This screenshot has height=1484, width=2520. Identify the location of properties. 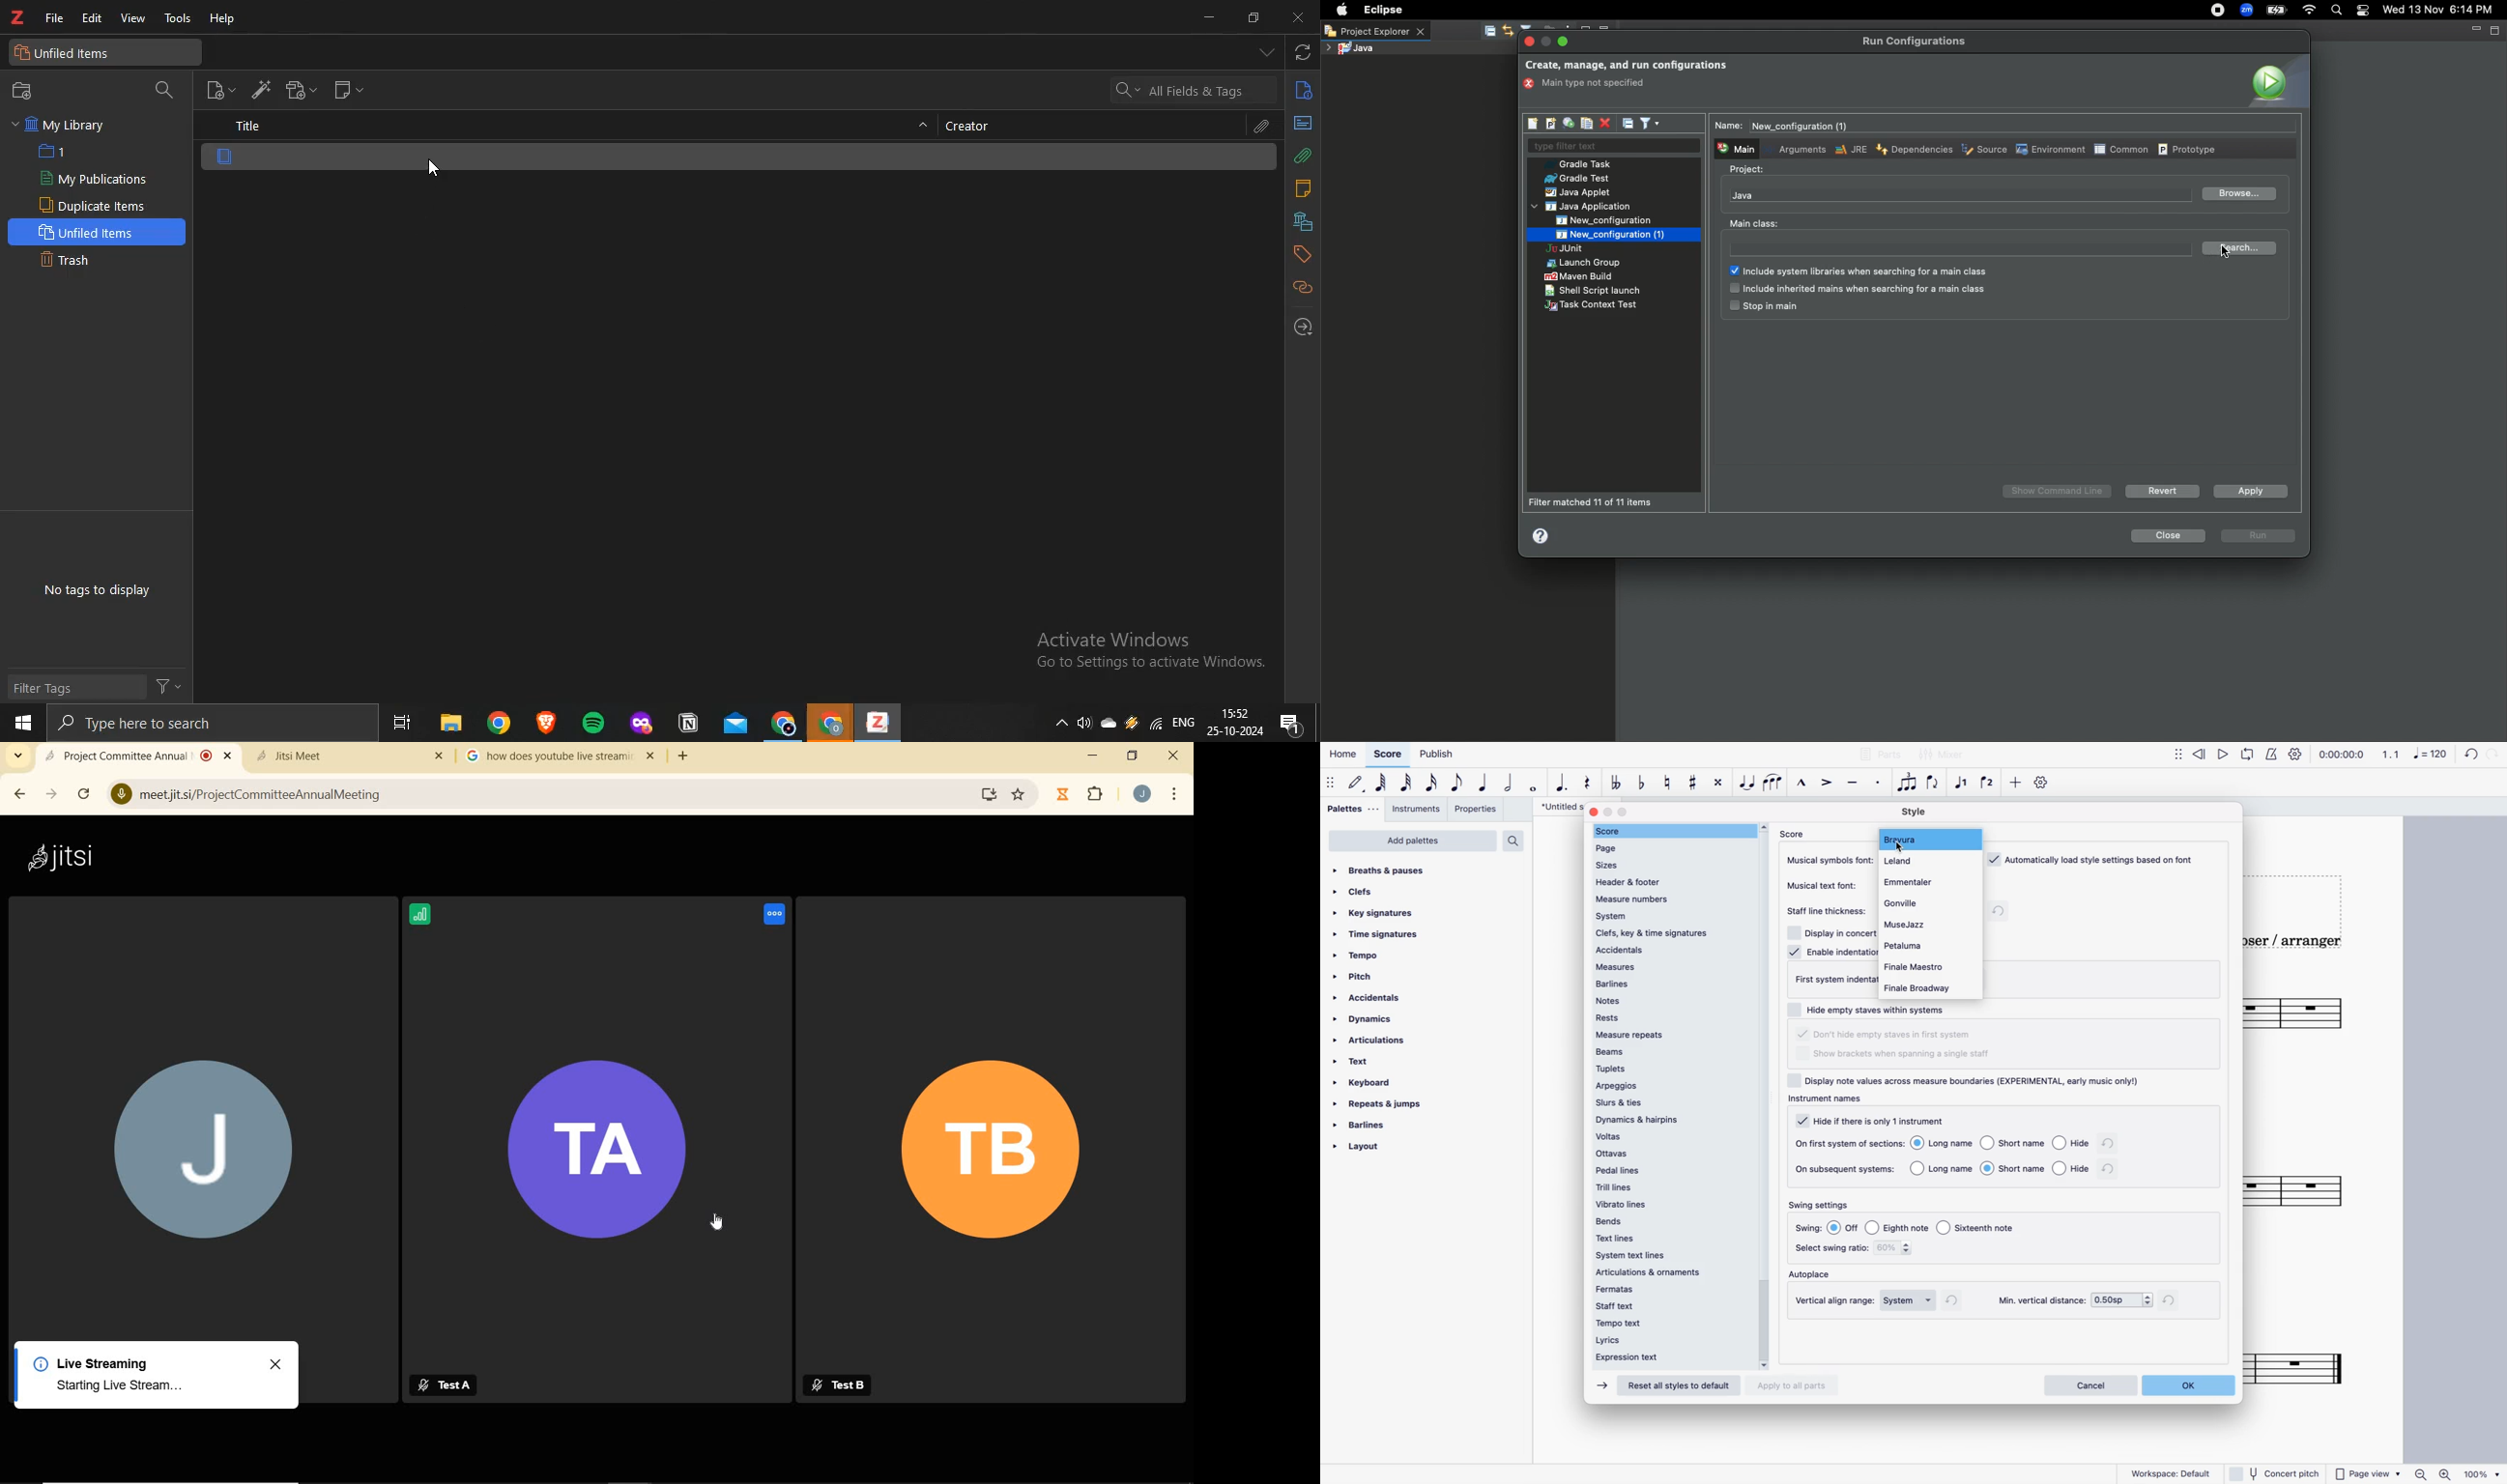
(1474, 810).